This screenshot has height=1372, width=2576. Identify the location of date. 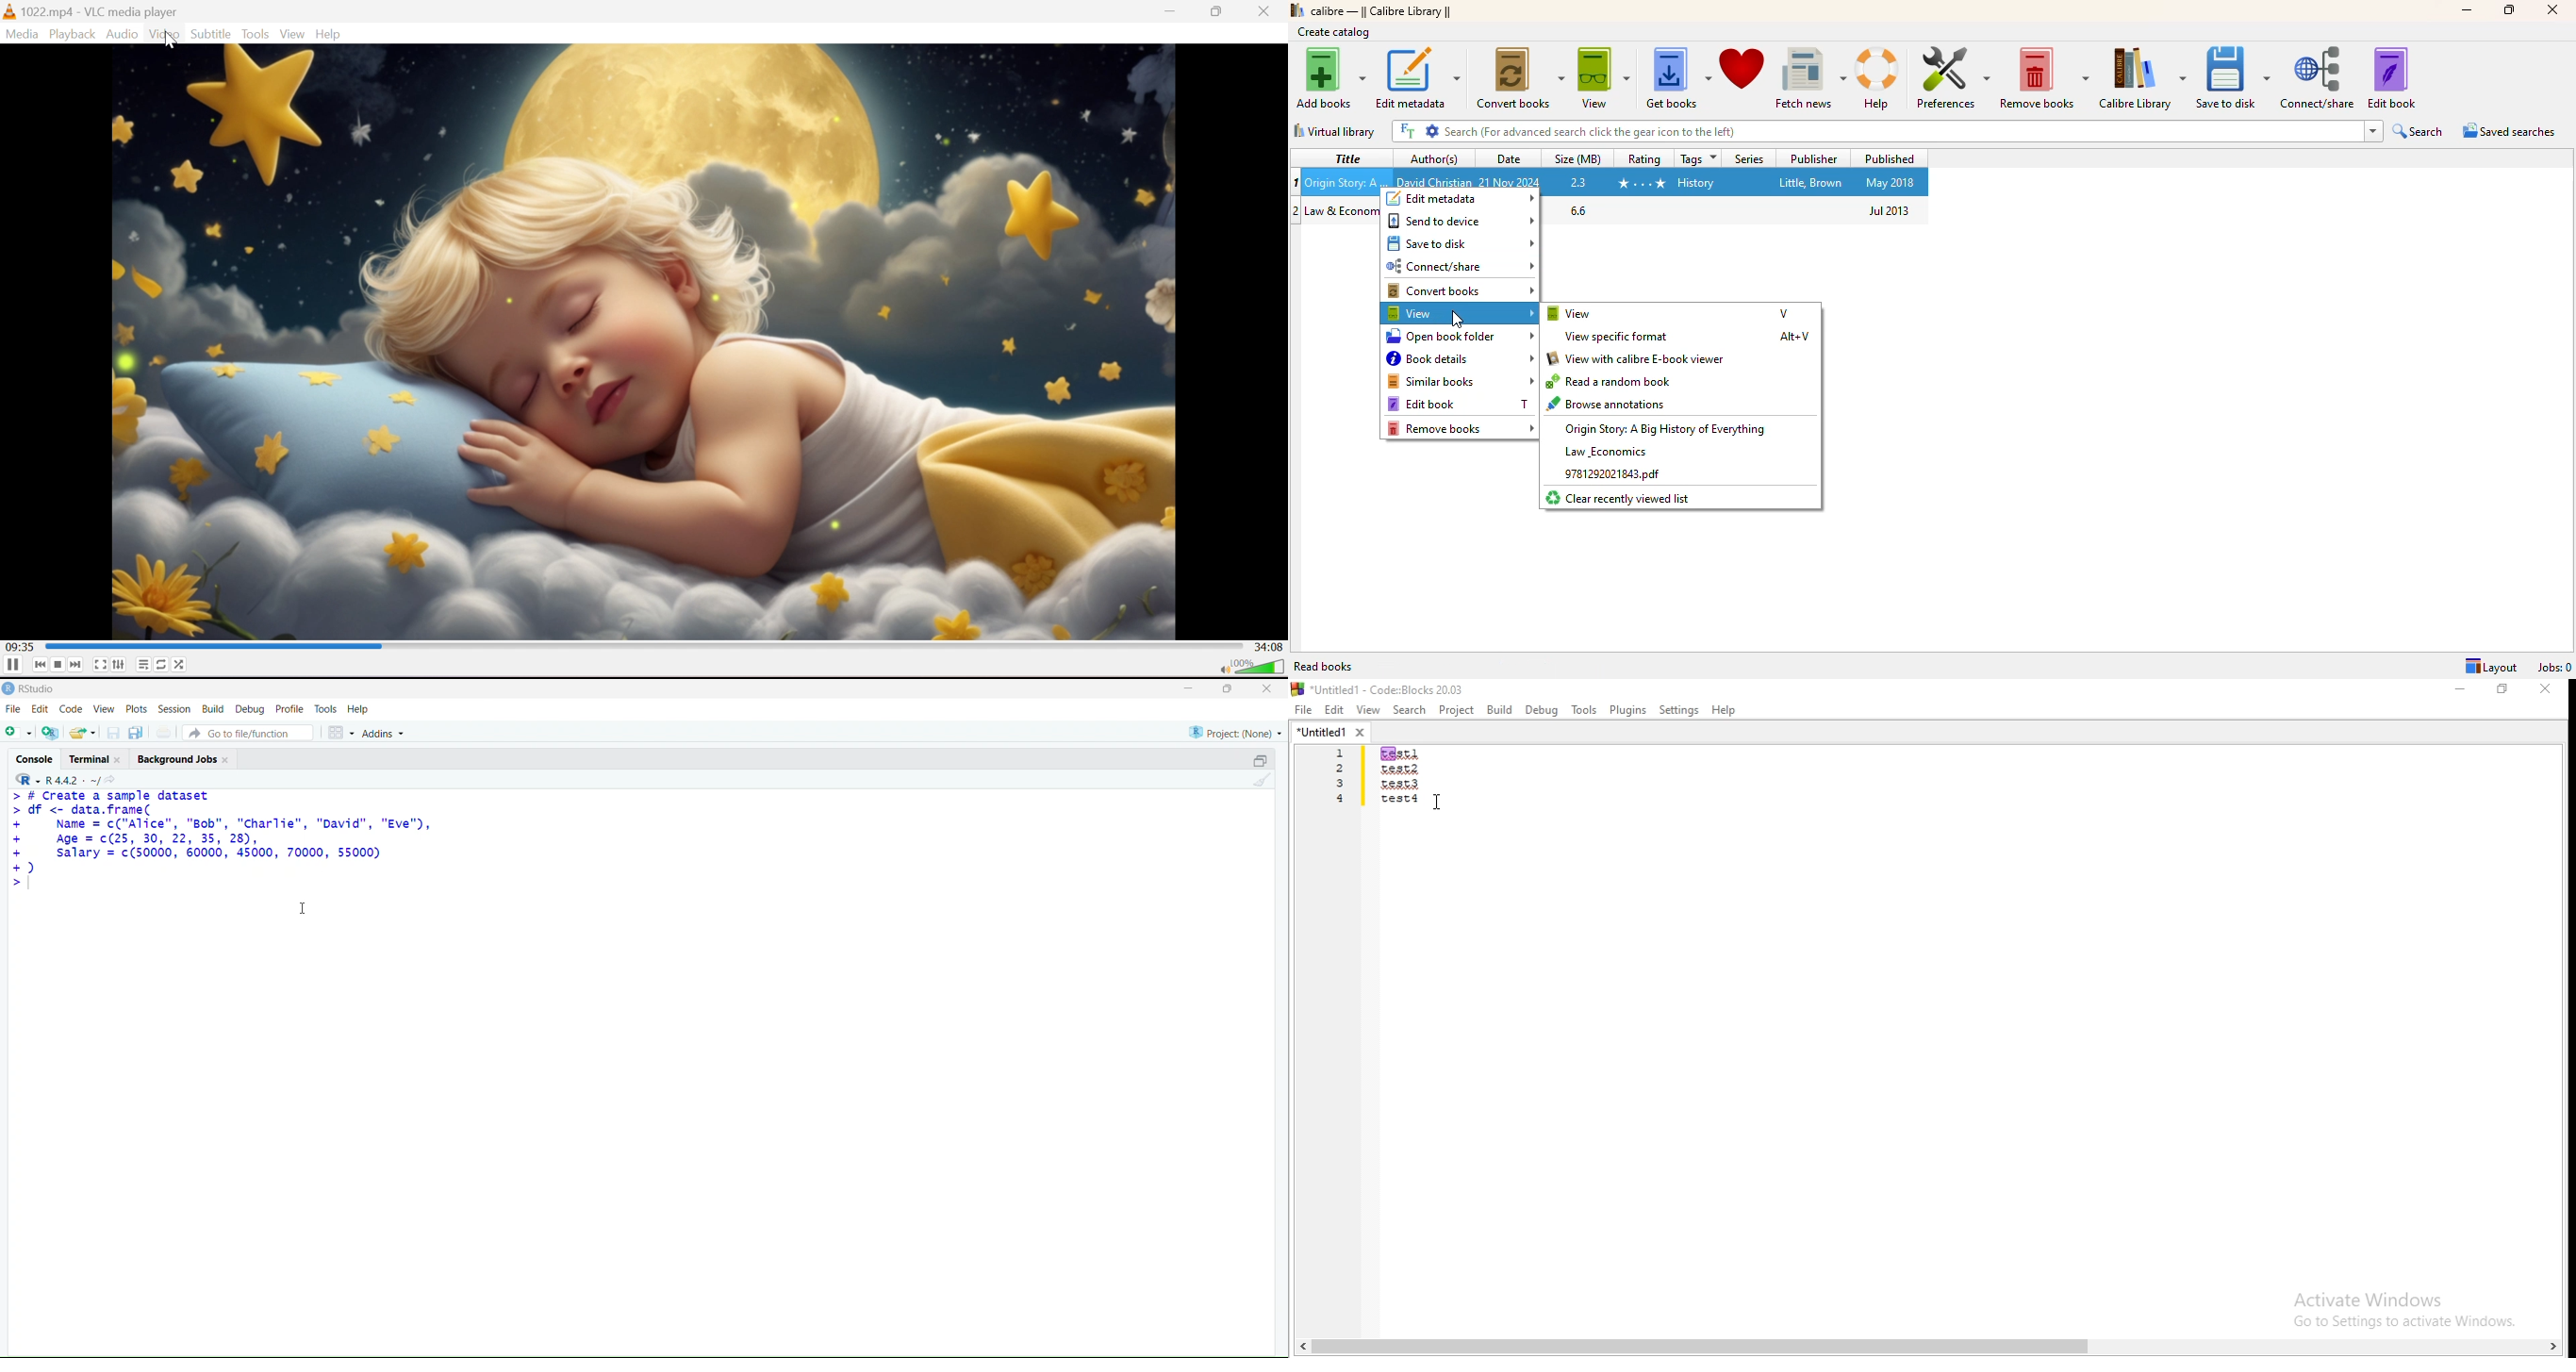
(1511, 182).